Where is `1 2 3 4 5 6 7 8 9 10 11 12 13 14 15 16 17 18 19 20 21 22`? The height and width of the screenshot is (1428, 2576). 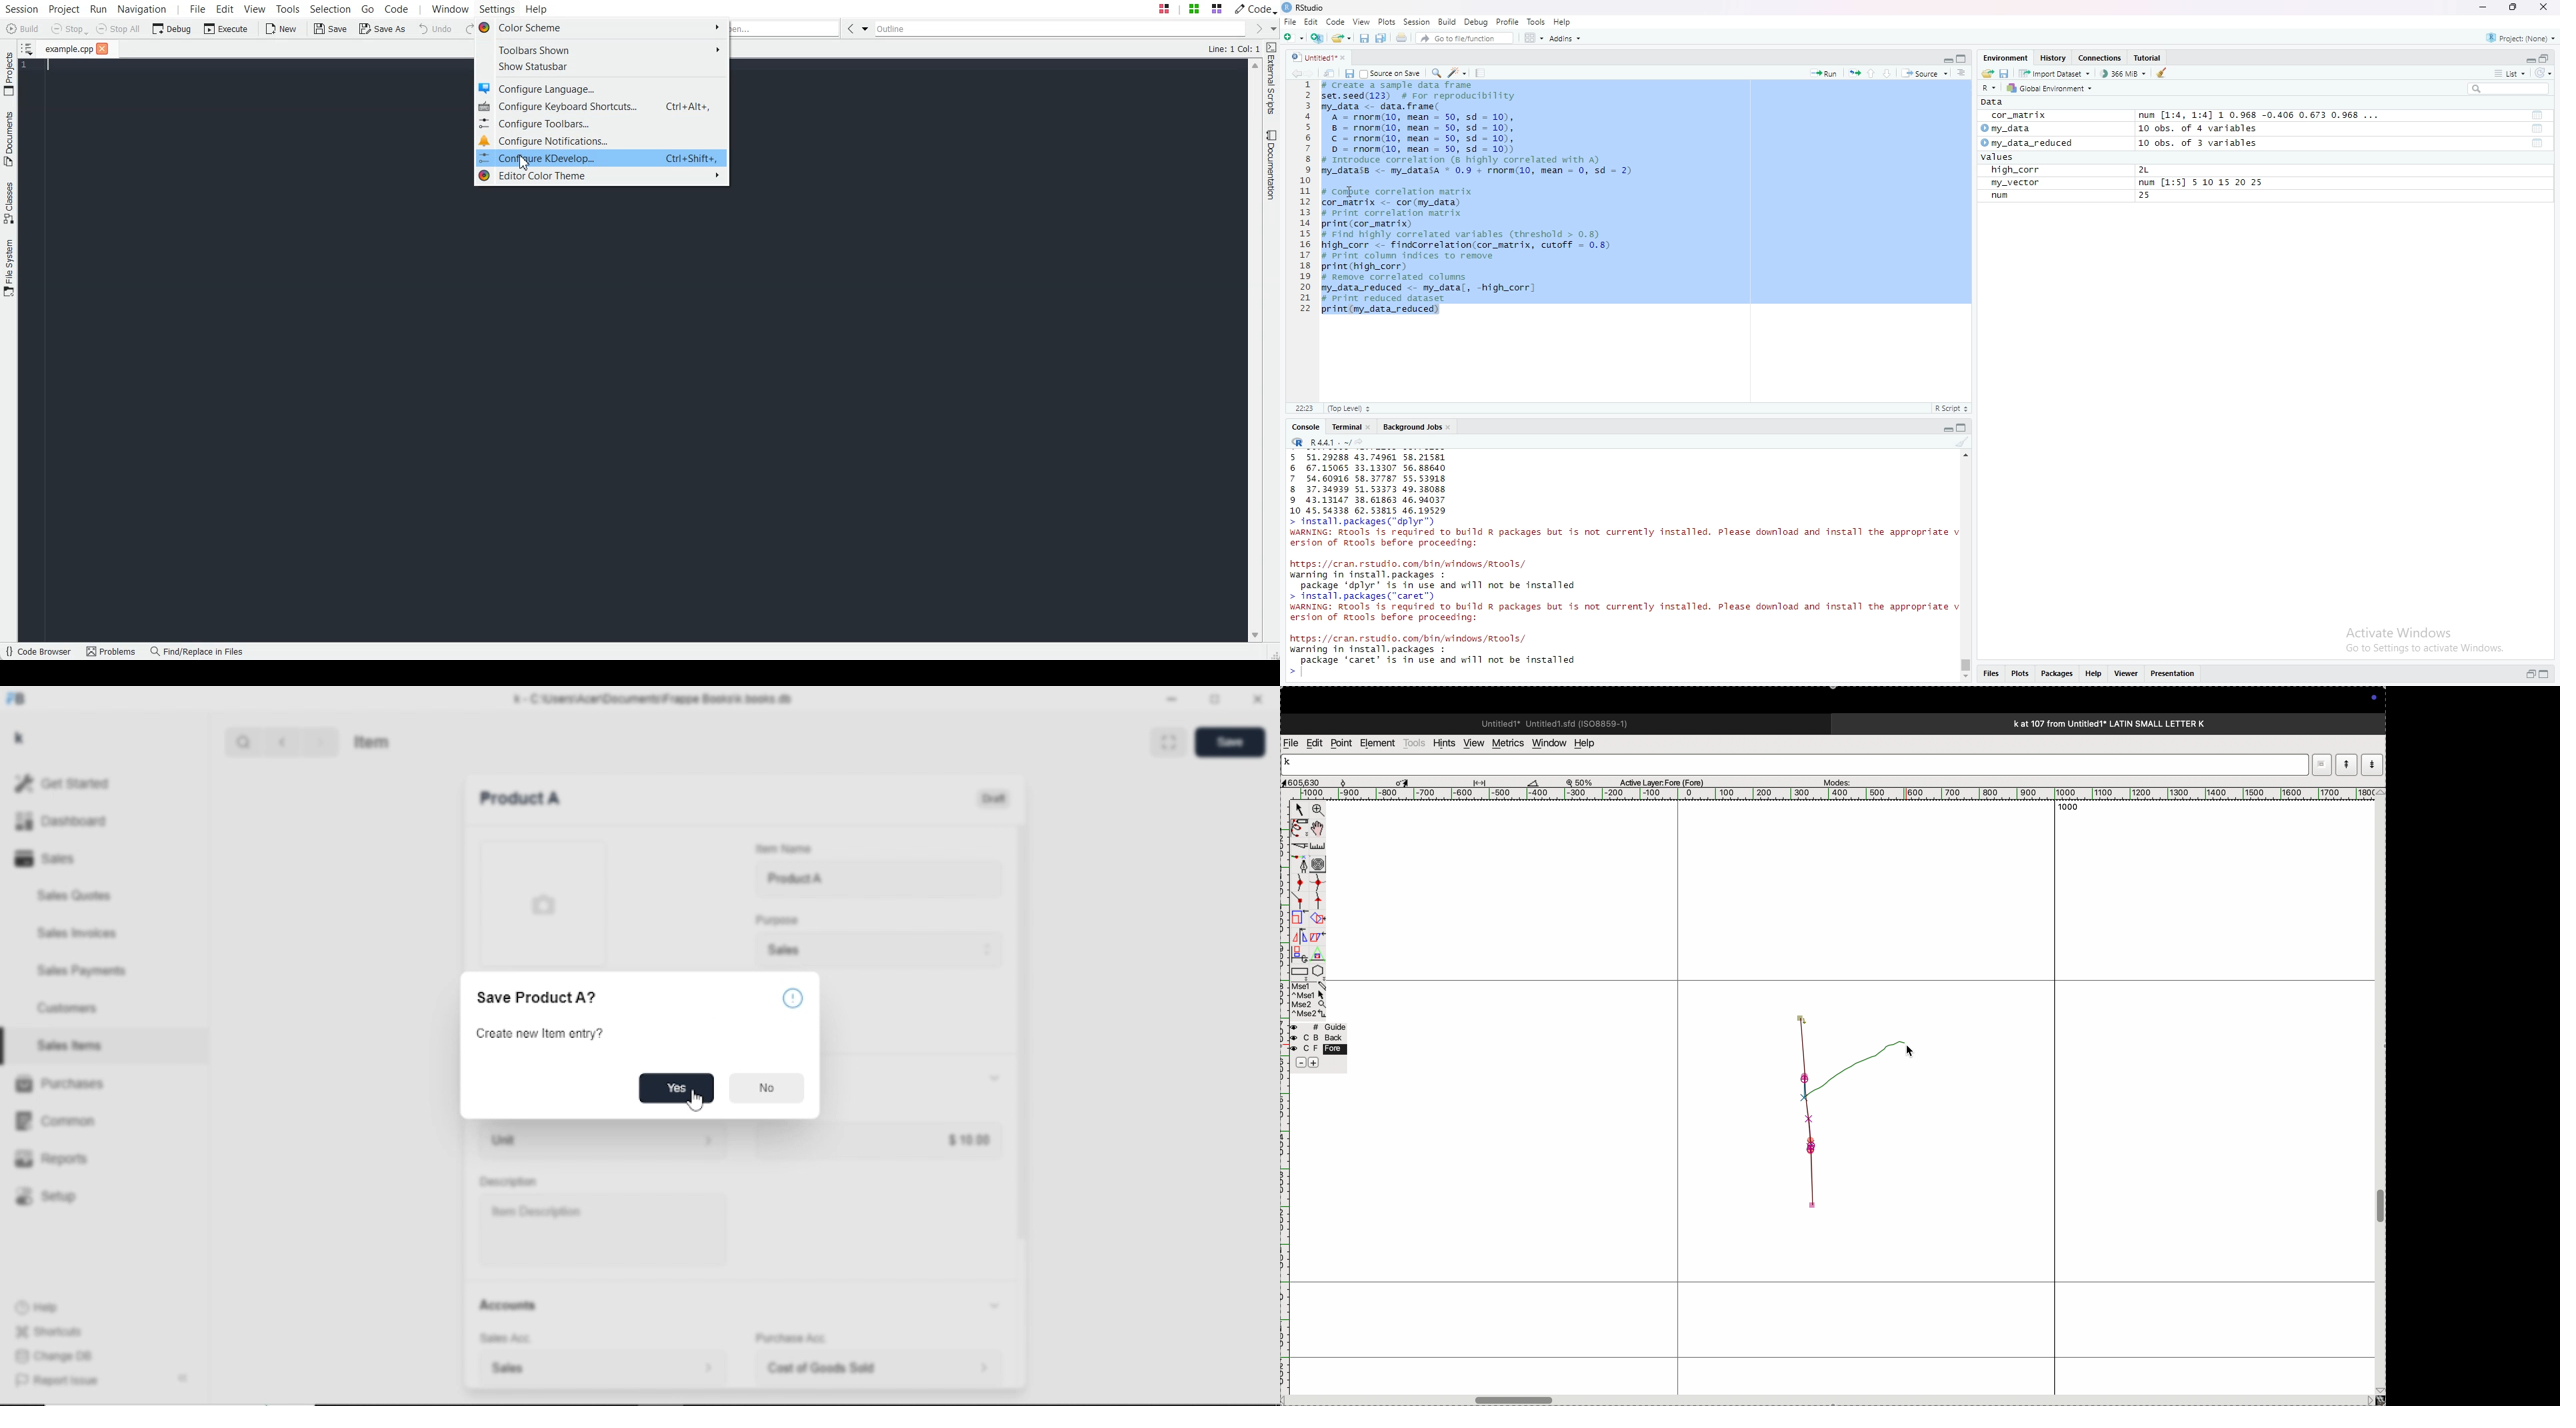
1 2 3 4 5 6 7 8 9 10 11 12 13 14 15 16 17 18 19 20 21 22 is located at coordinates (1305, 197).